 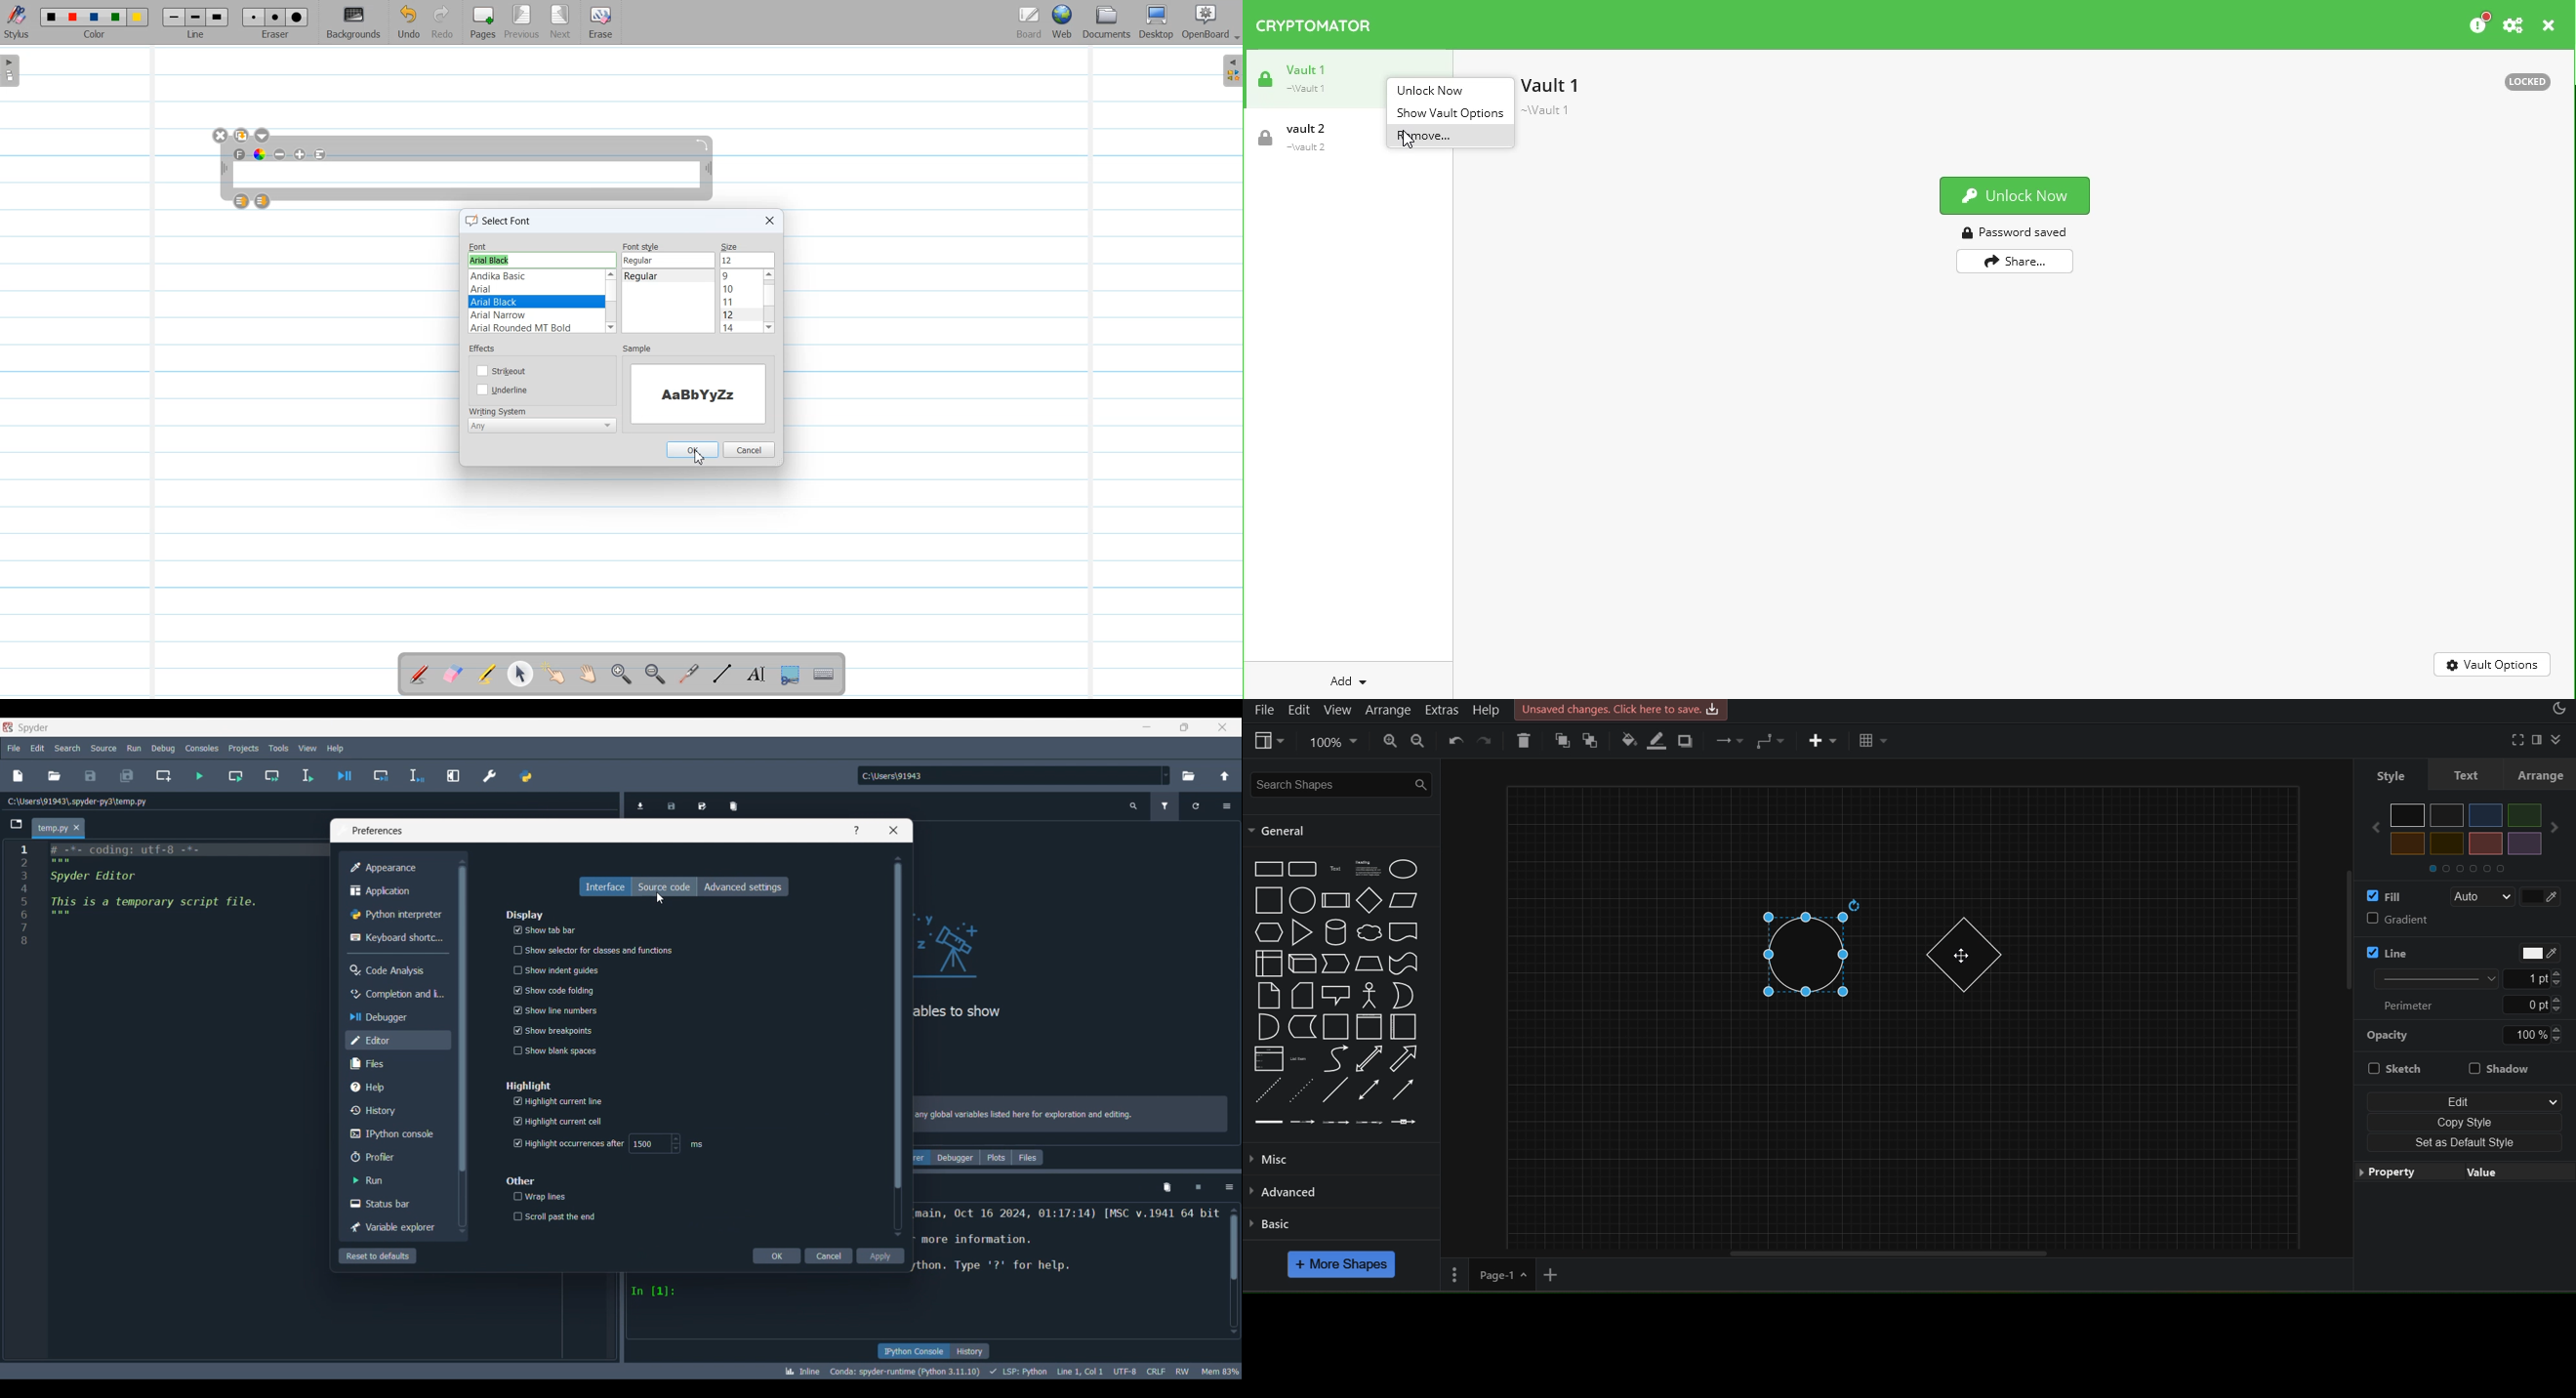 What do you see at coordinates (1147, 727) in the screenshot?
I see `Minimize` at bounding box center [1147, 727].